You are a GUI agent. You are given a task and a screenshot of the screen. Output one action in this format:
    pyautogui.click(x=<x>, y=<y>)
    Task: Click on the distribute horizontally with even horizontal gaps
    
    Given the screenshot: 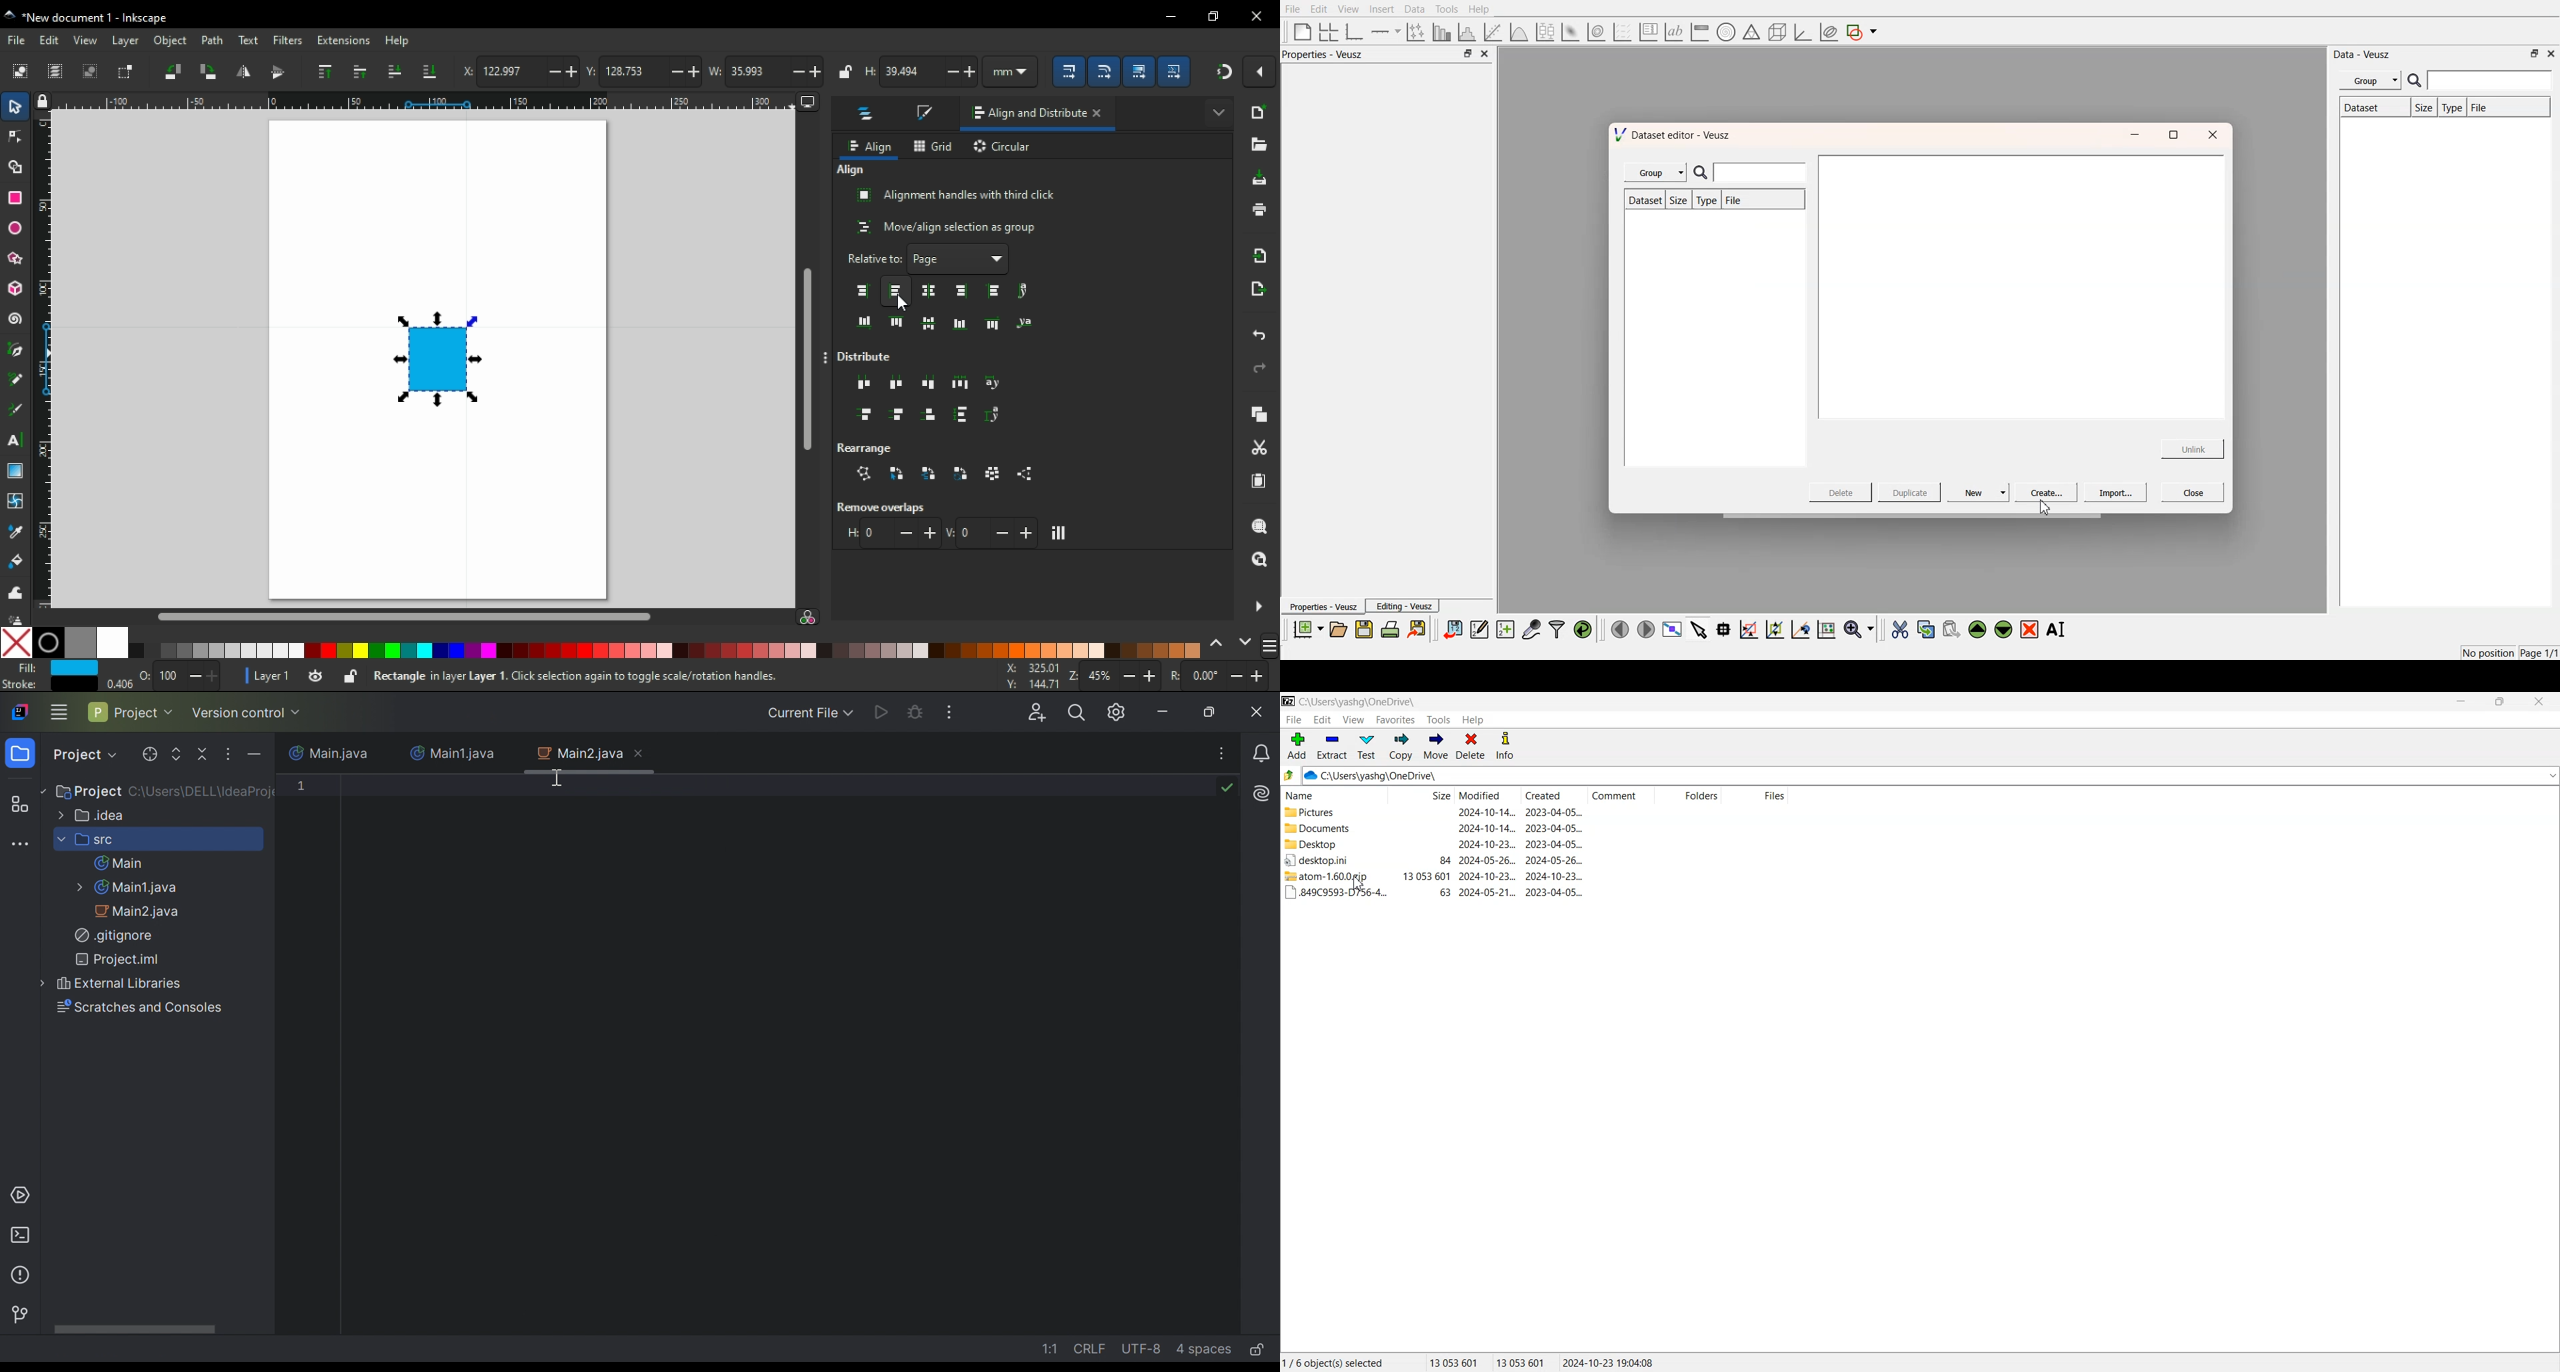 What is the action you would take?
    pyautogui.click(x=962, y=385)
    